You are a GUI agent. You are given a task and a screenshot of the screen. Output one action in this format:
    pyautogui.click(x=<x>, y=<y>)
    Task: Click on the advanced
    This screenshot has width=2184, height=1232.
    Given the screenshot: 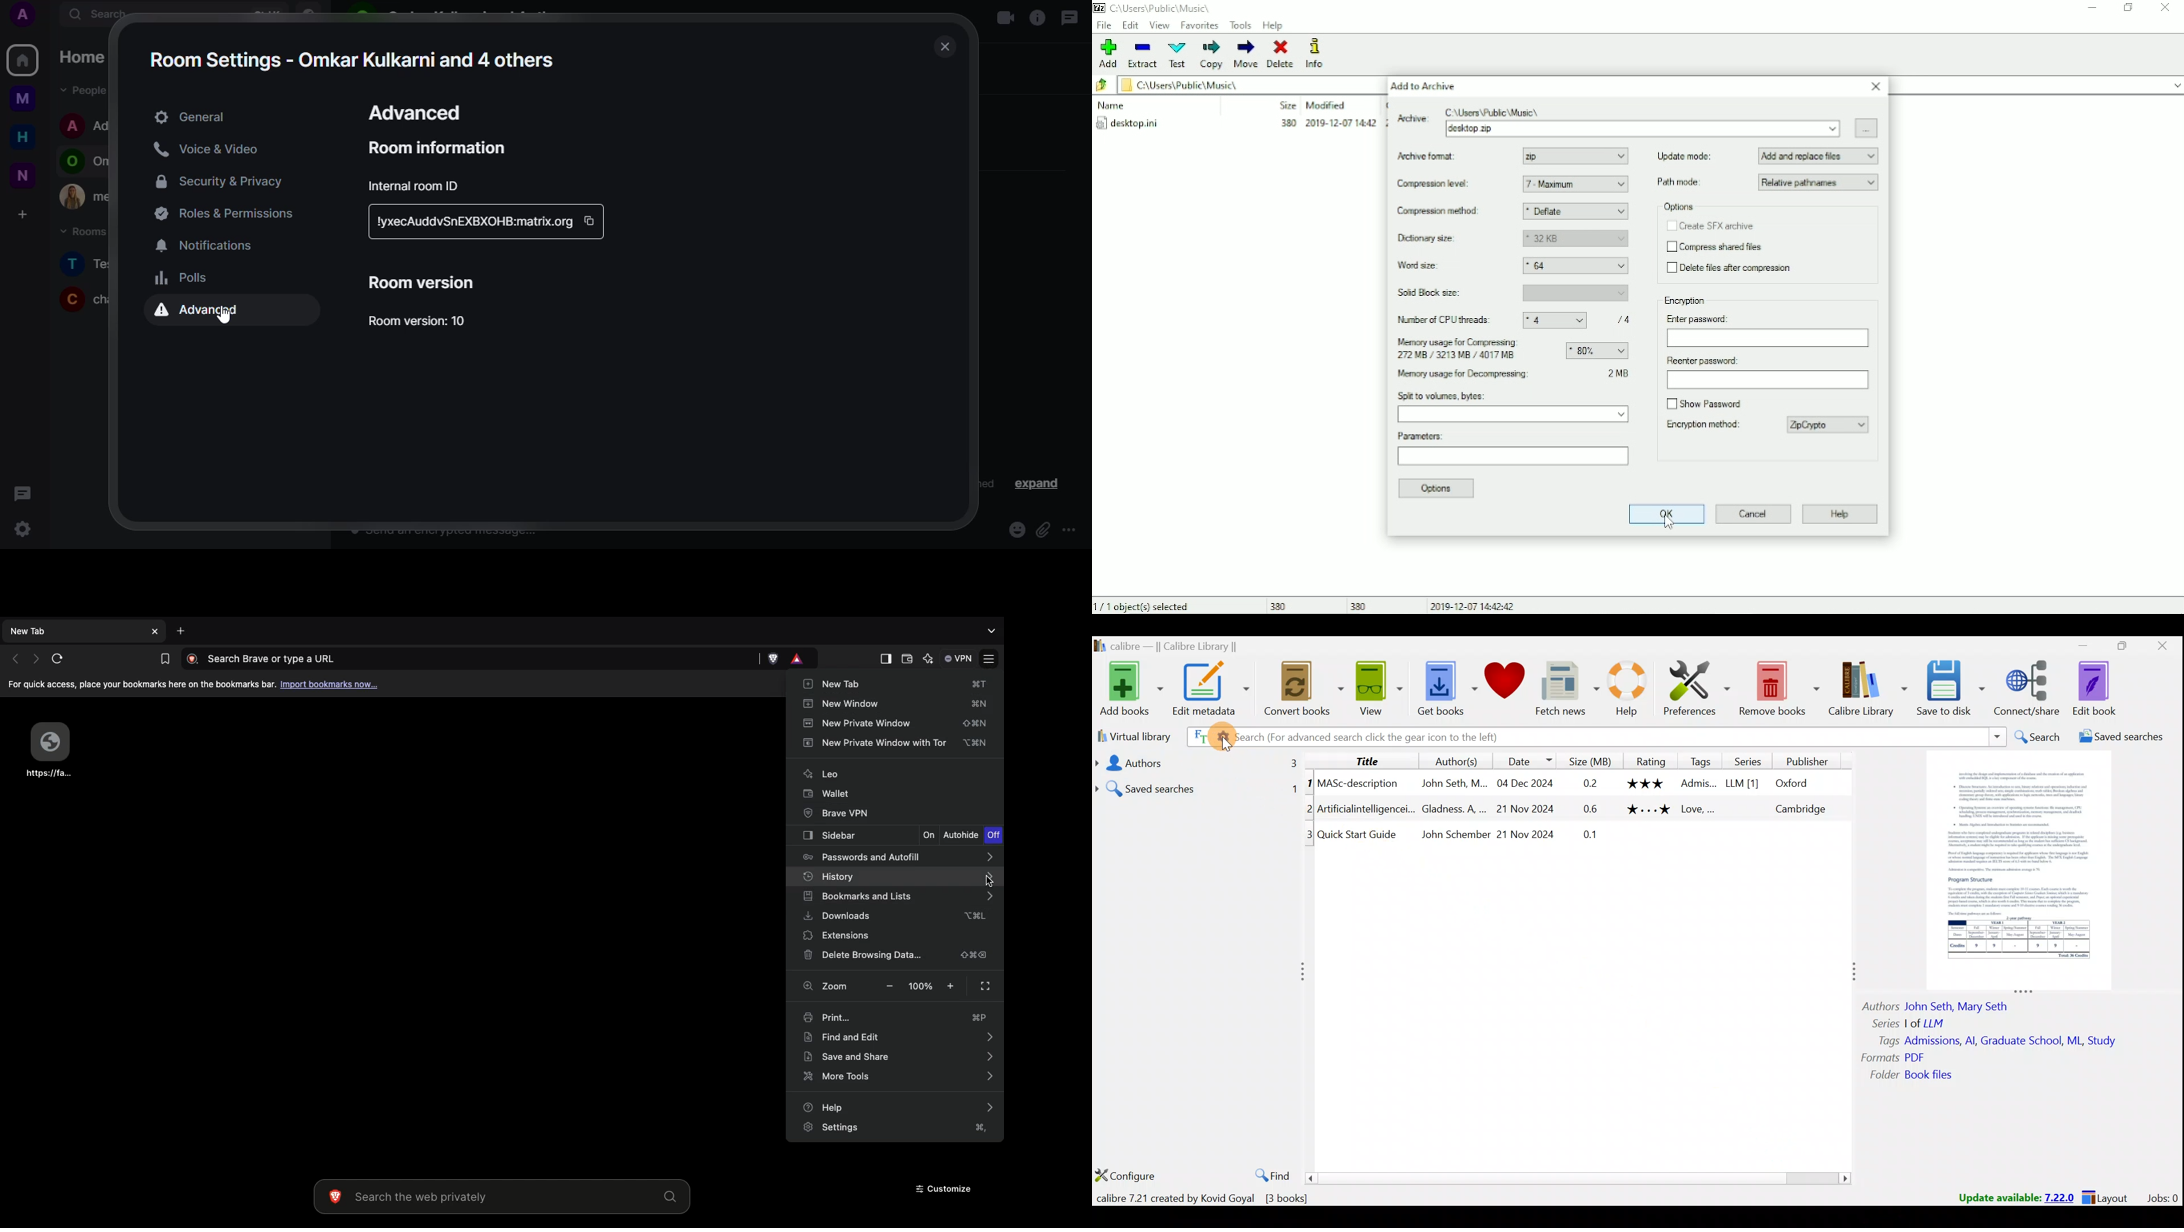 What is the action you would take?
    pyautogui.click(x=419, y=112)
    